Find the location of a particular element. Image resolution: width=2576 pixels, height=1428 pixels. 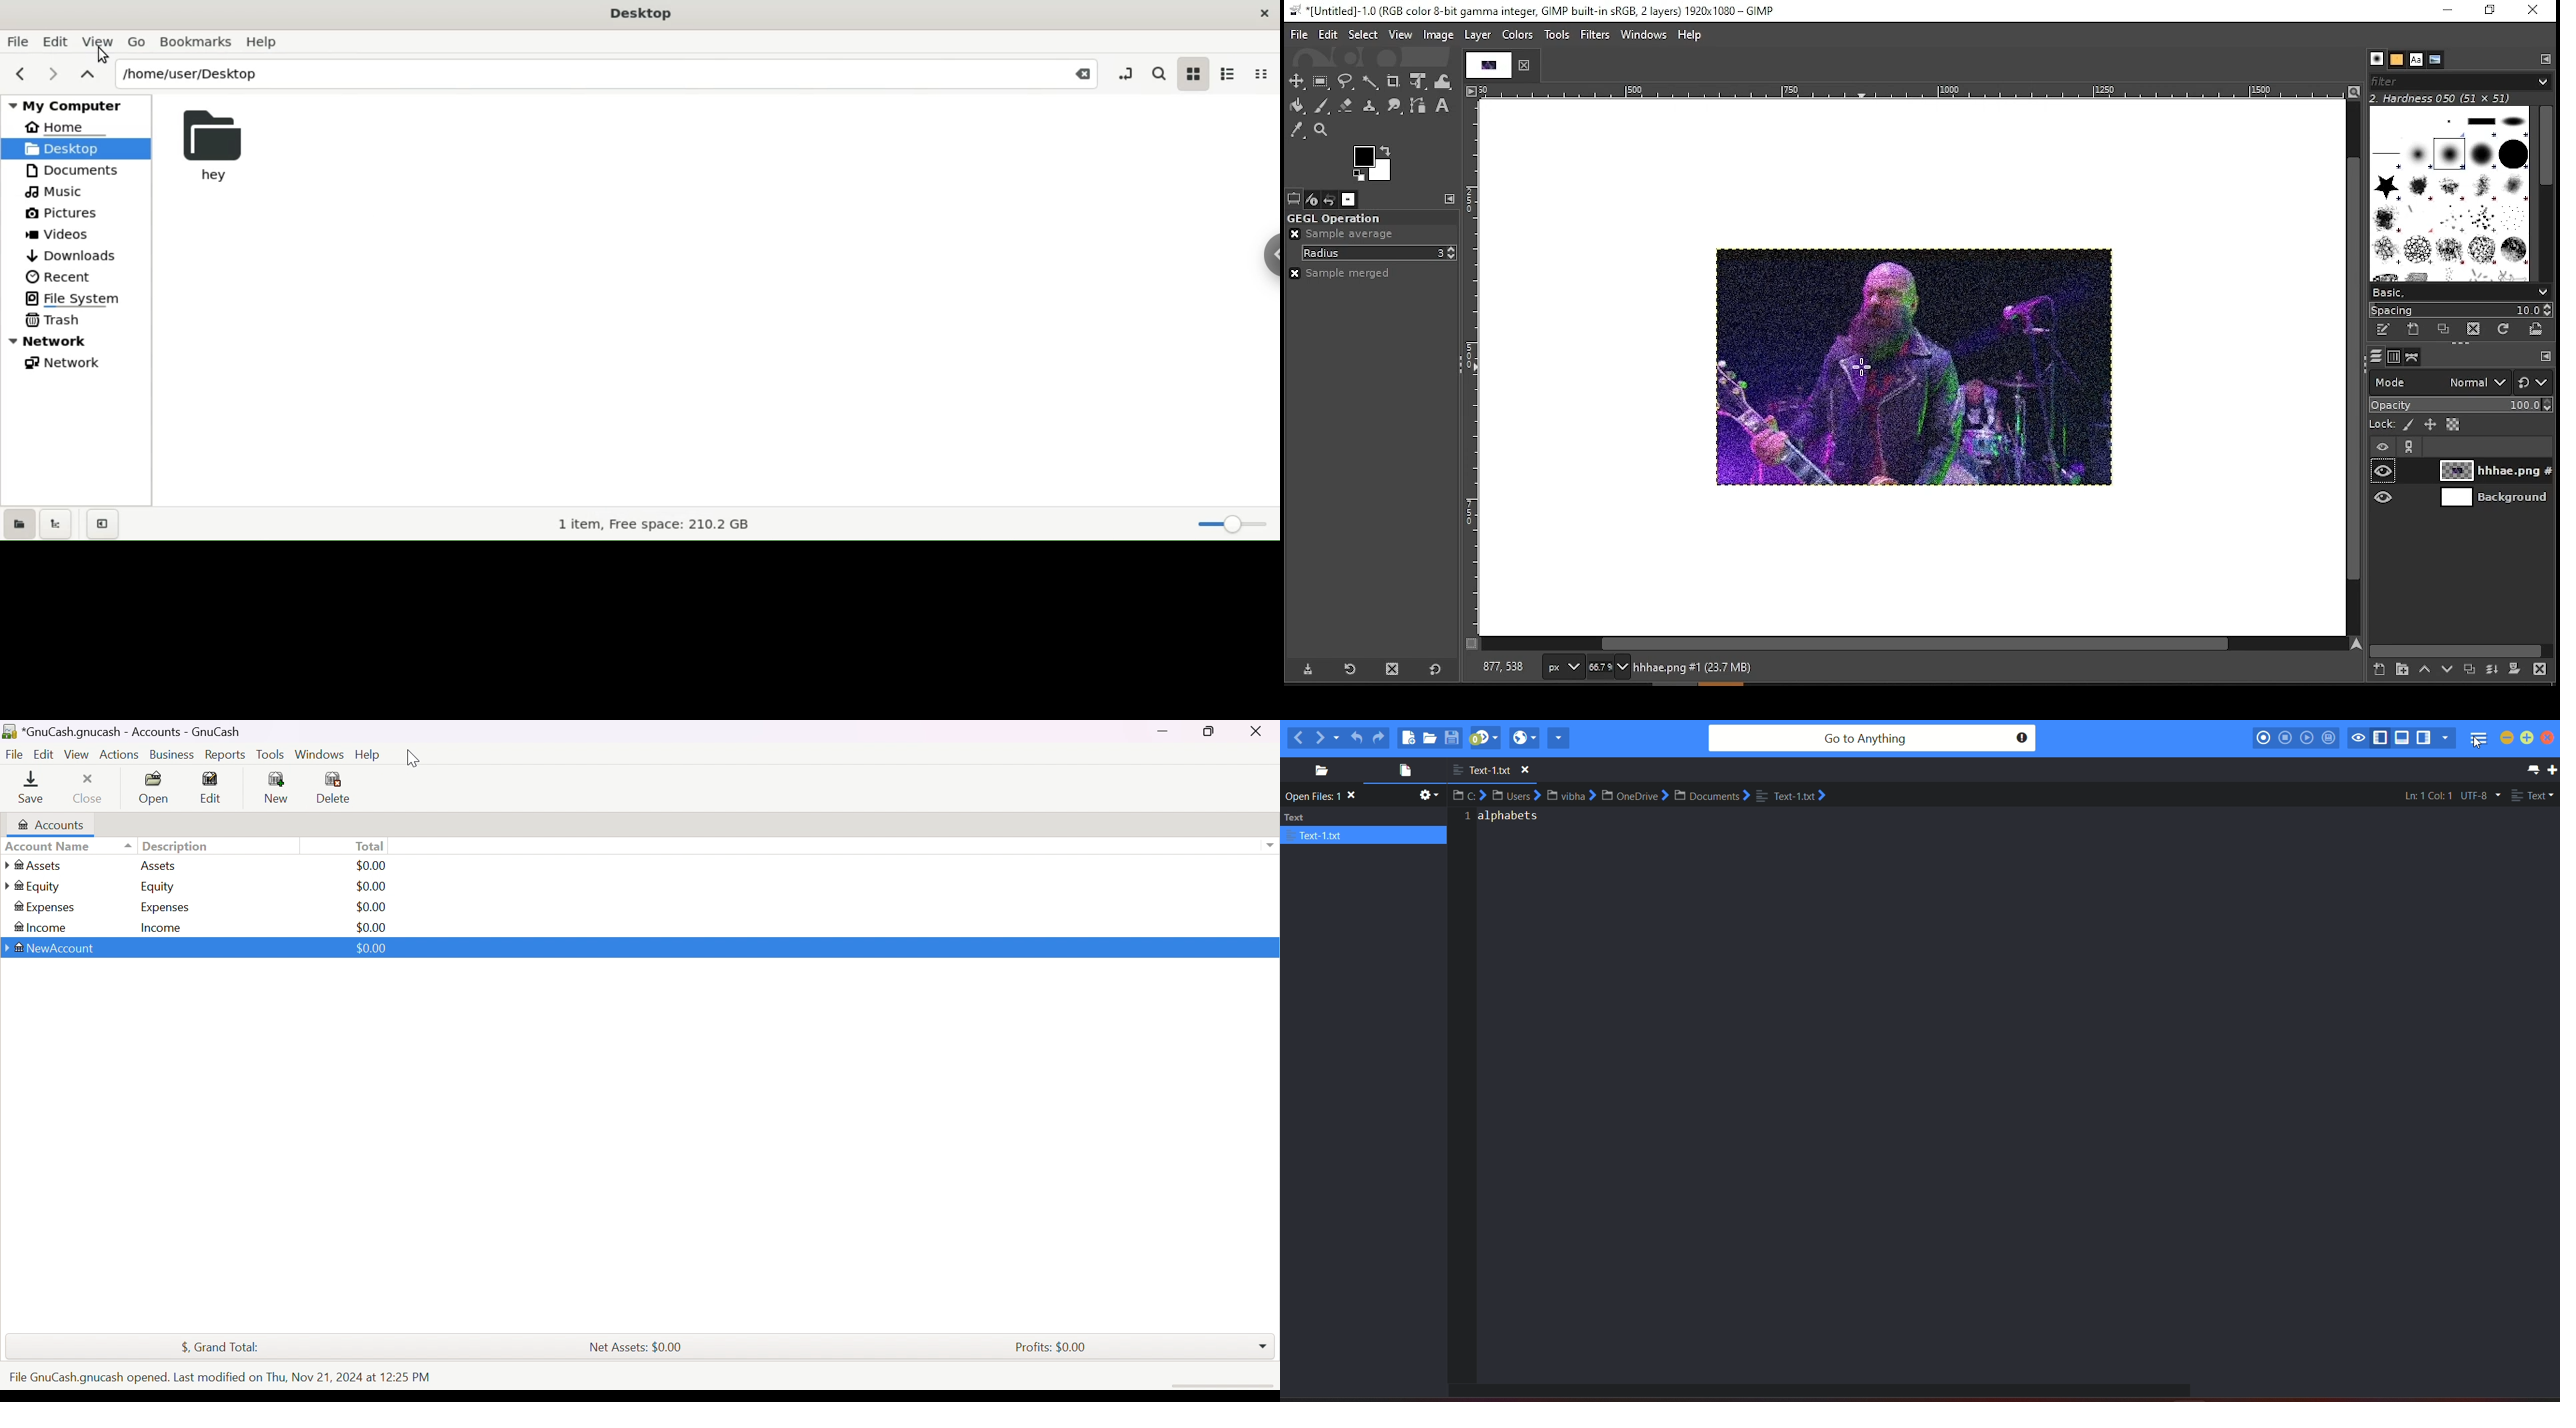

$, Grand Total: is located at coordinates (219, 1347).